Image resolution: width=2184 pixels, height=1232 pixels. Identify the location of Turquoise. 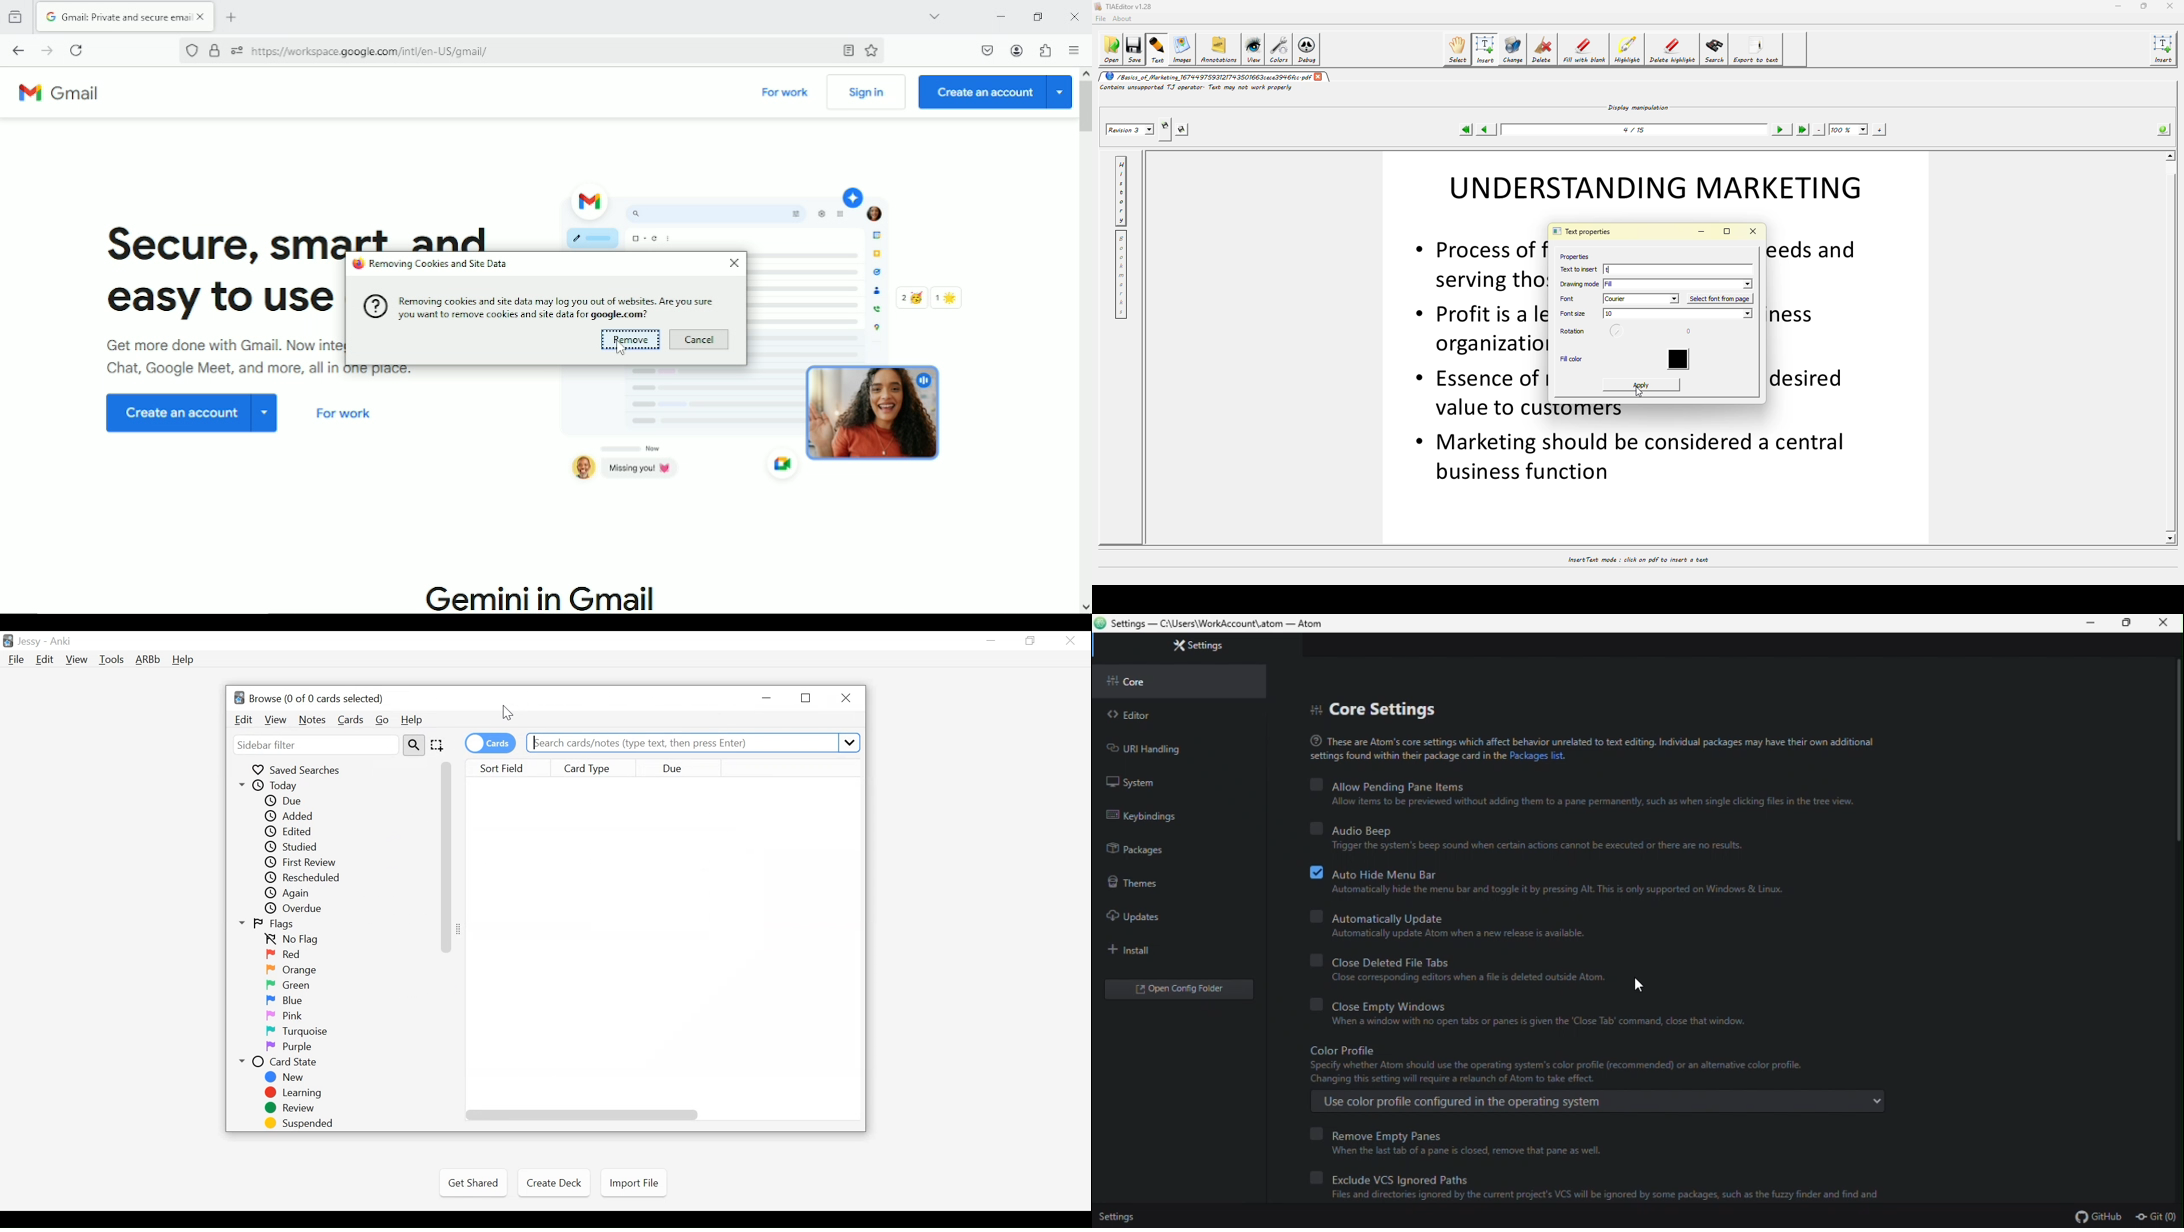
(294, 1032).